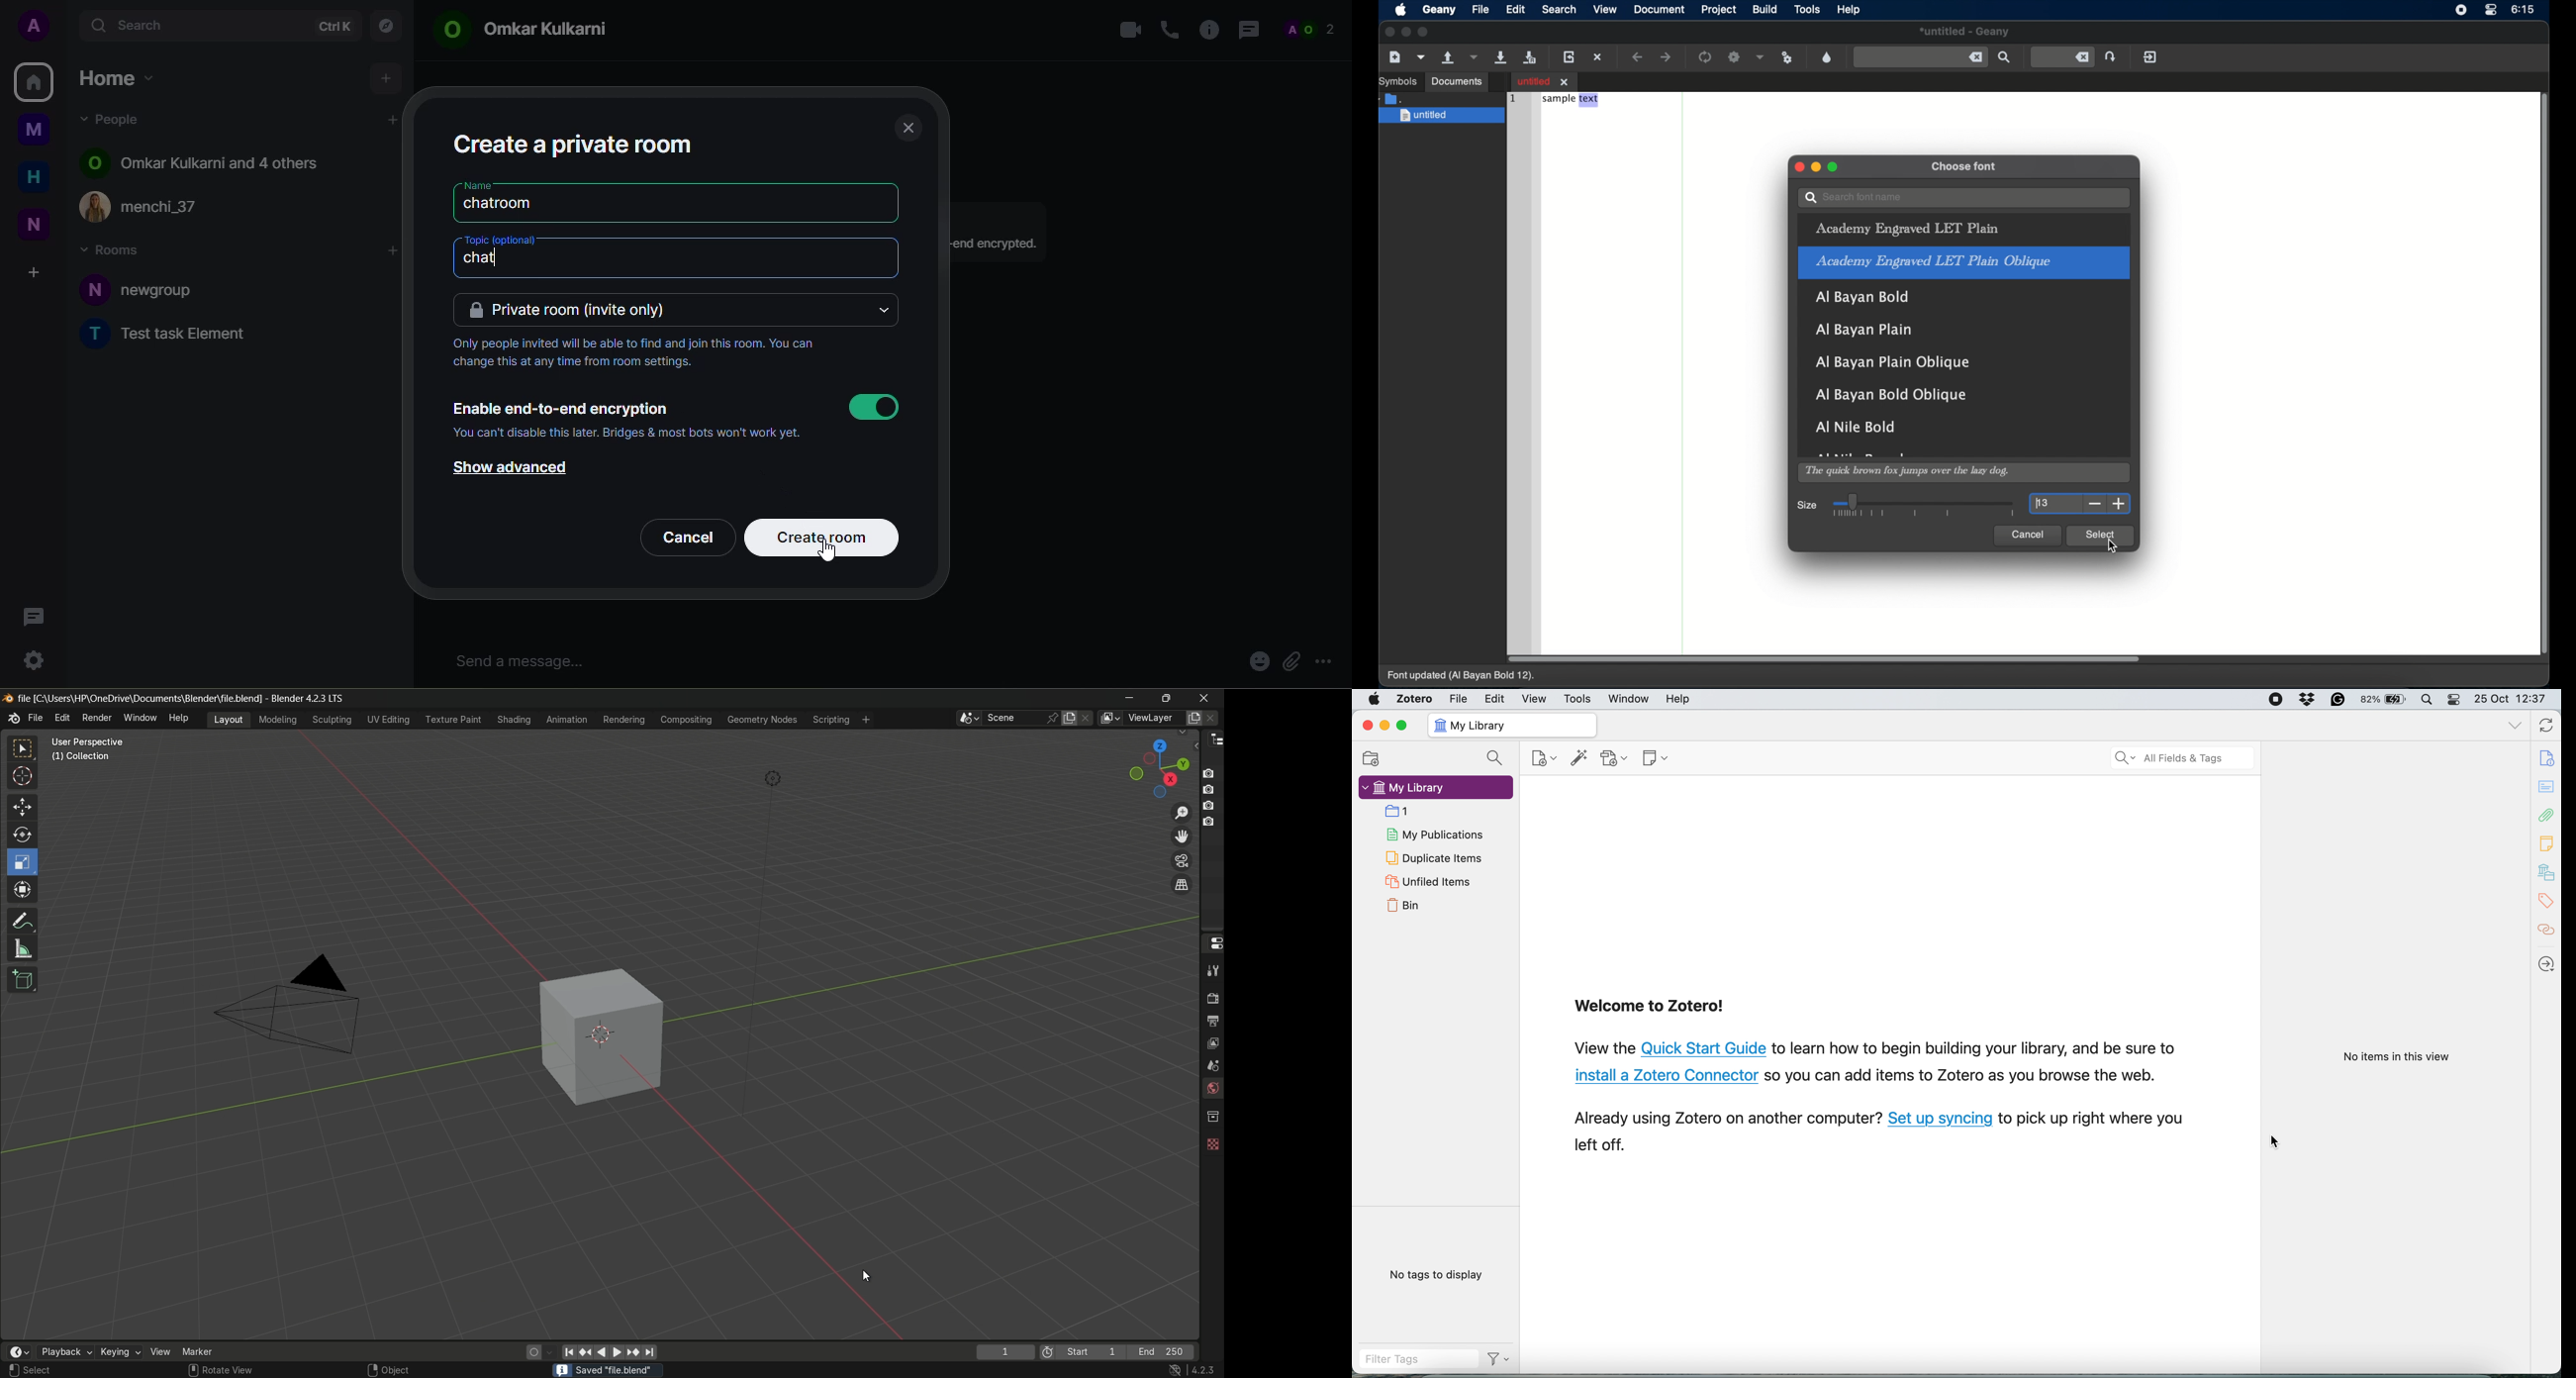  I want to click on close, so click(907, 127).